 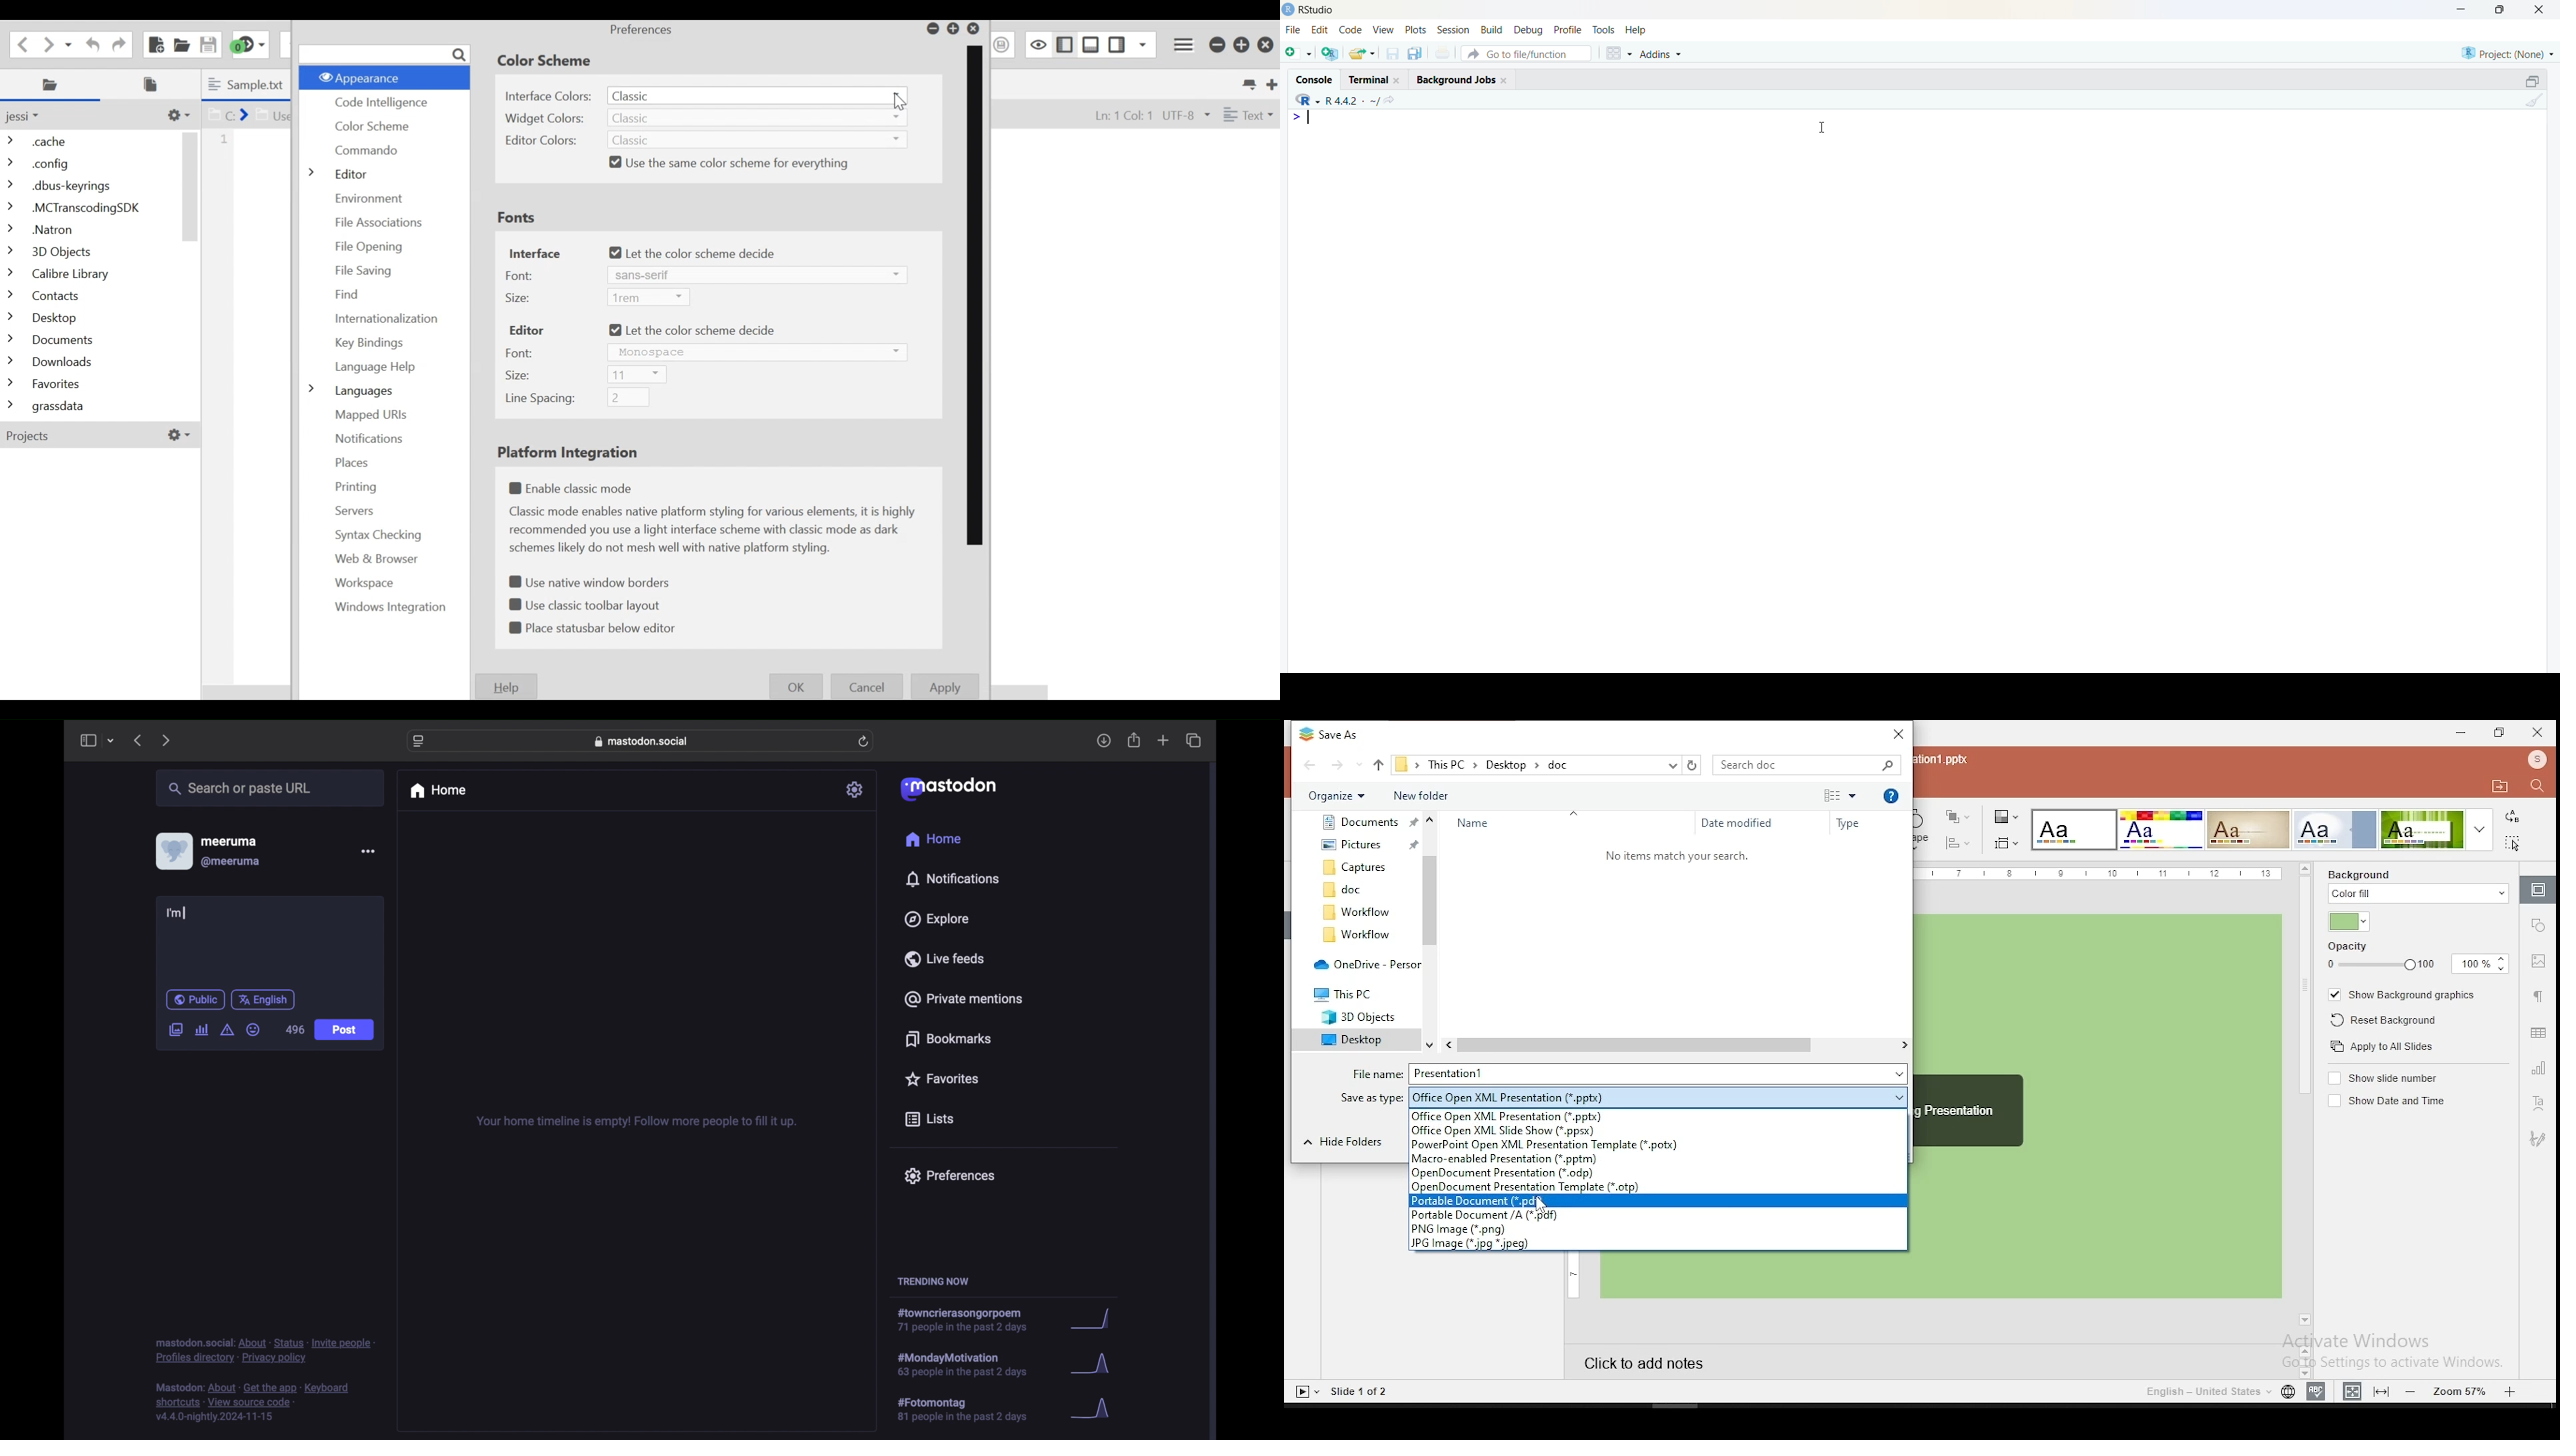 I want to click on website settings, so click(x=419, y=742).